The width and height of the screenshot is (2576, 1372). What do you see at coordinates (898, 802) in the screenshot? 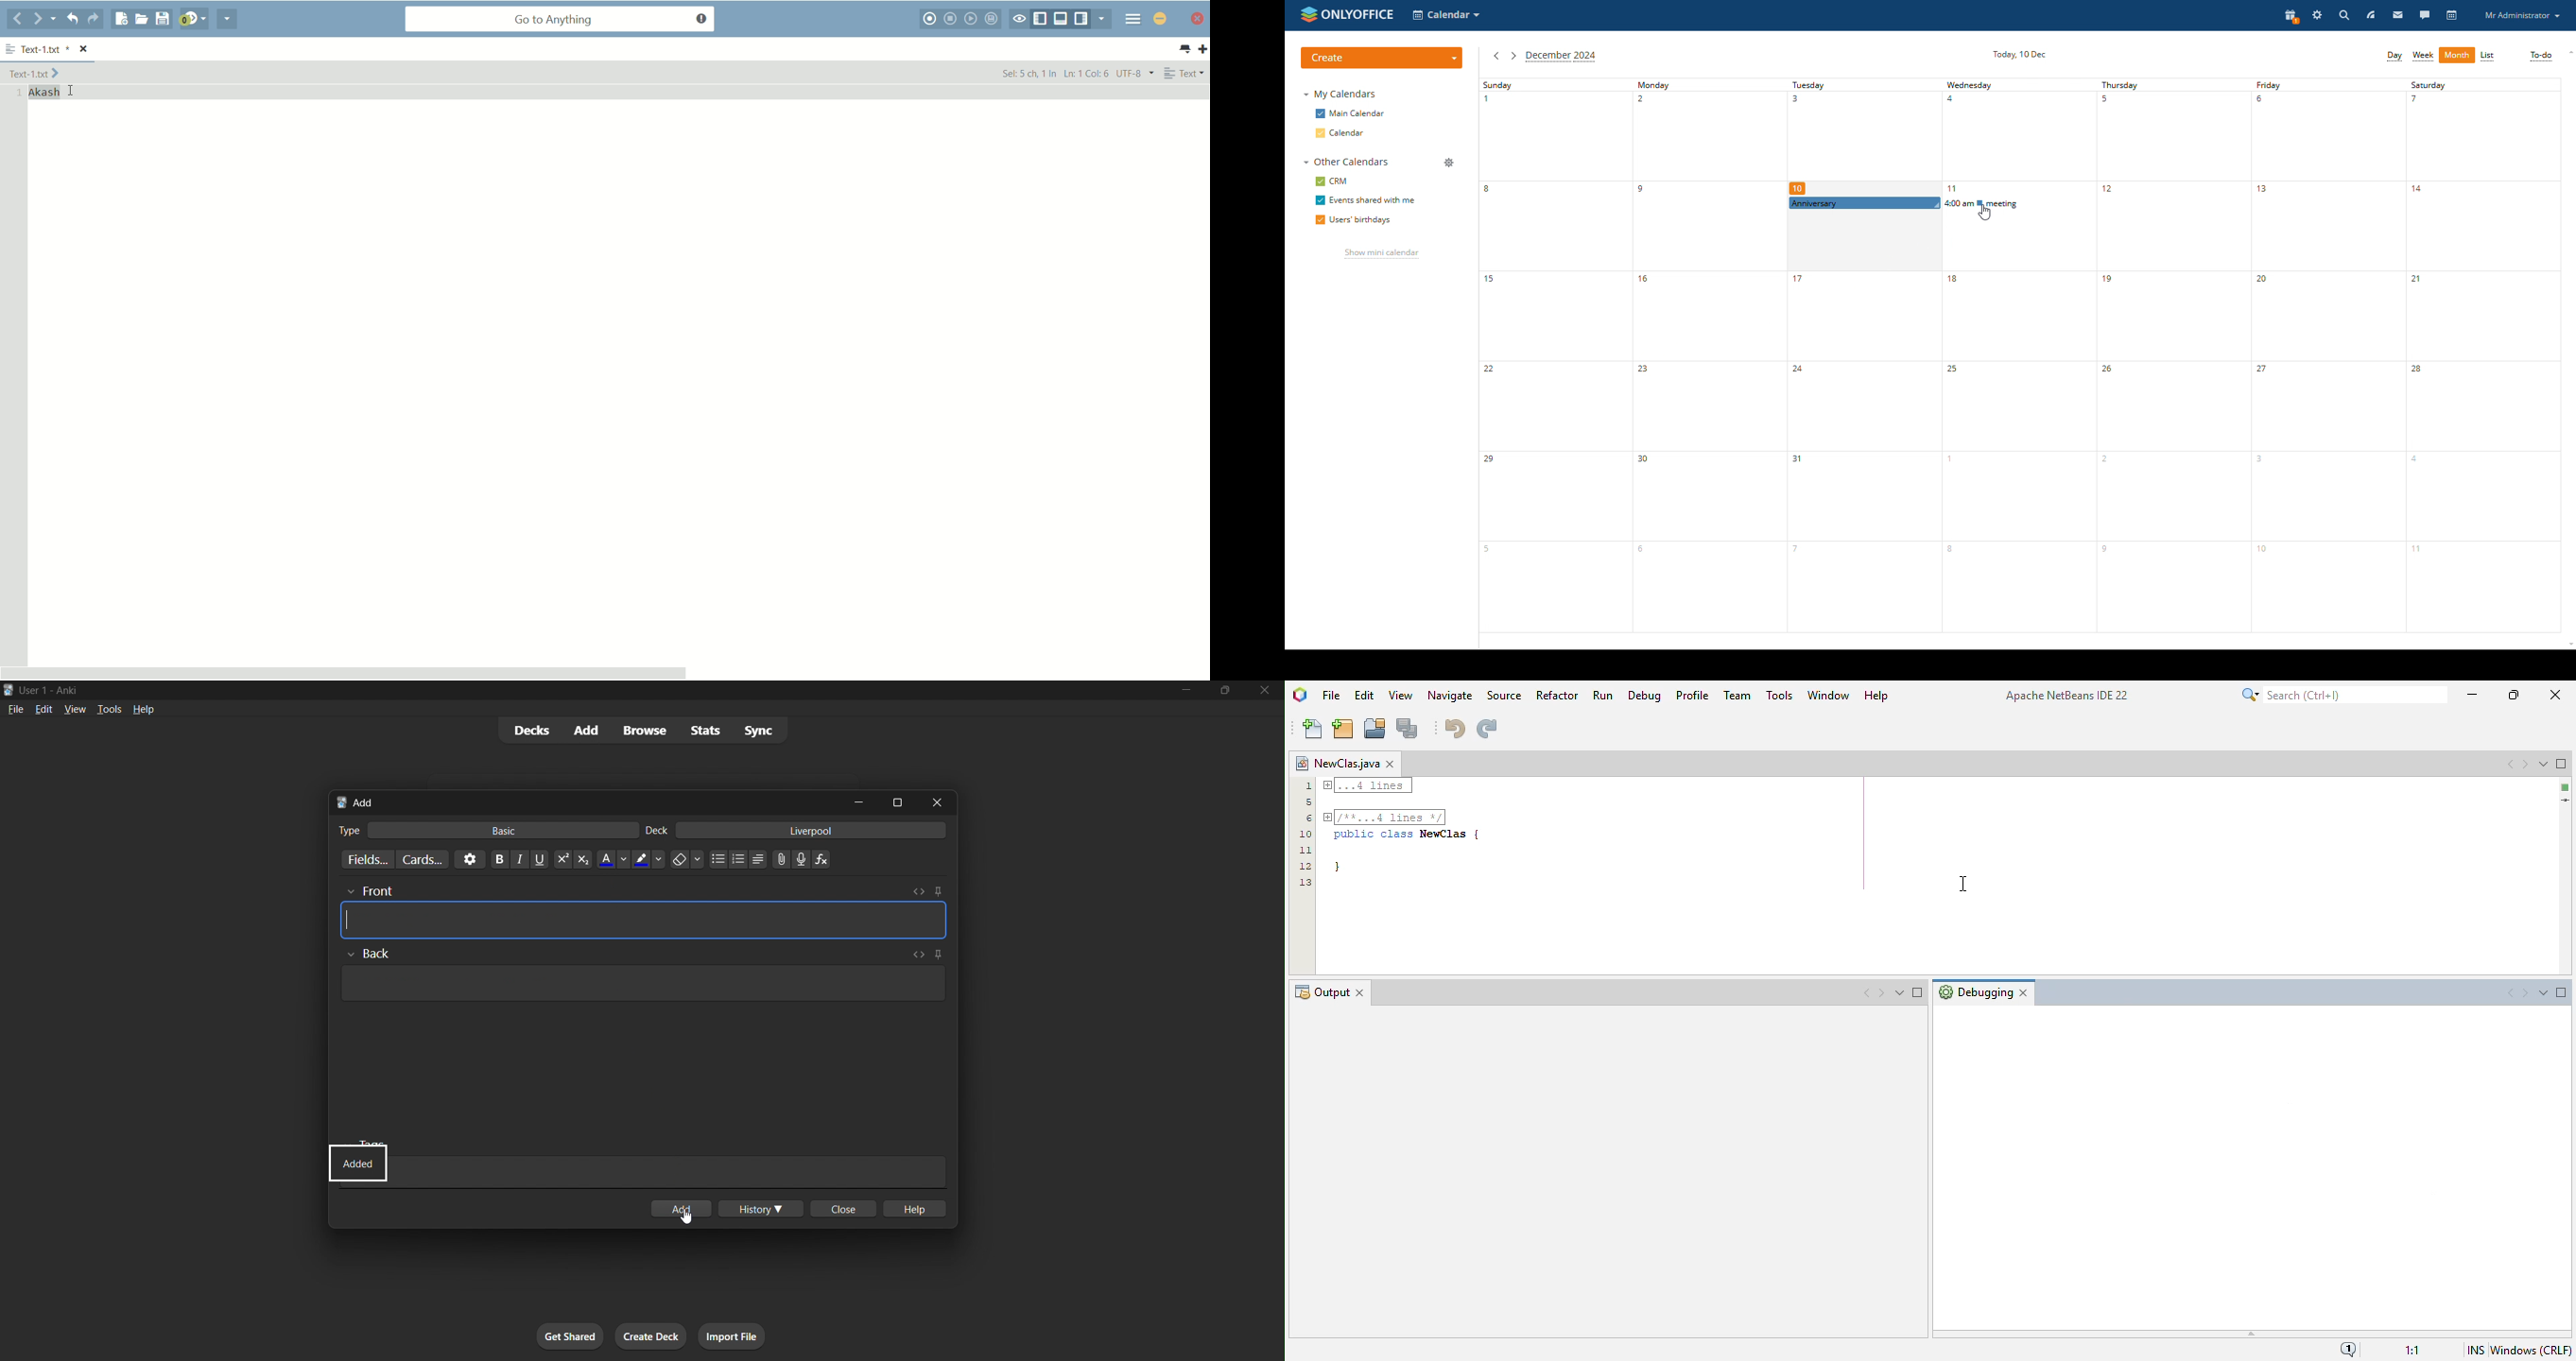
I see `maximize` at bounding box center [898, 802].